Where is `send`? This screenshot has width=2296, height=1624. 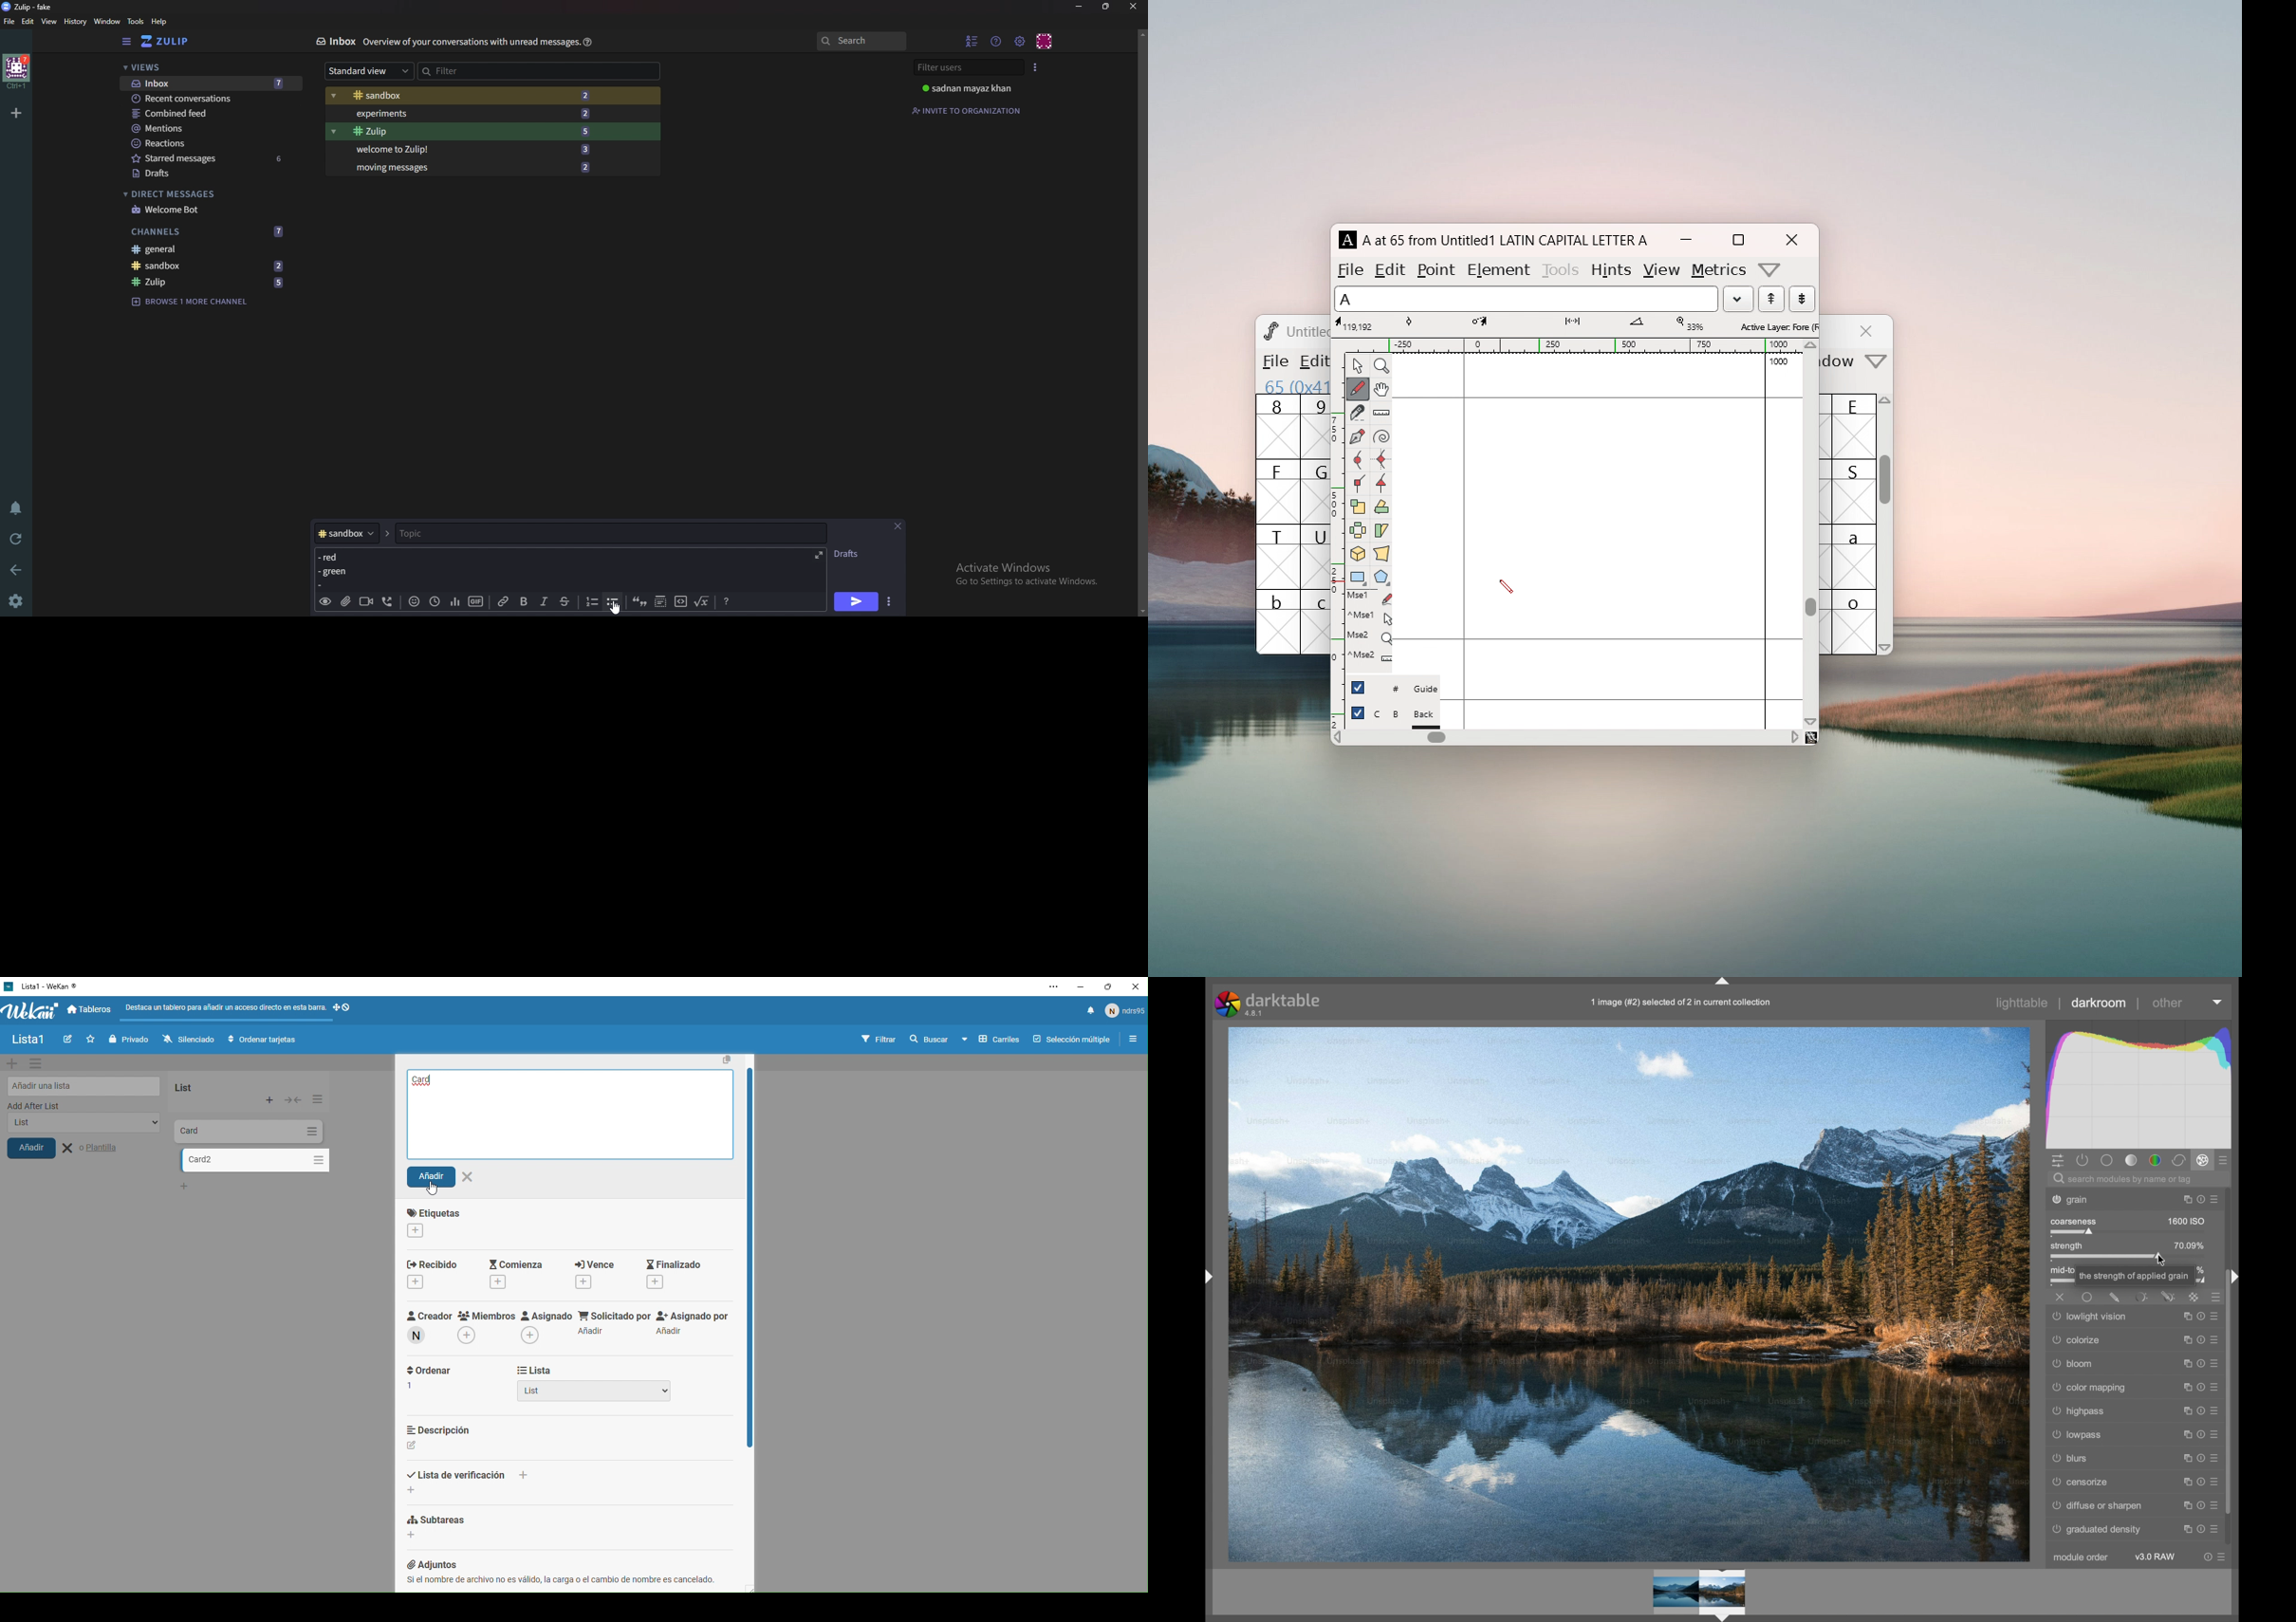 send is located at coordinates (854, 603).